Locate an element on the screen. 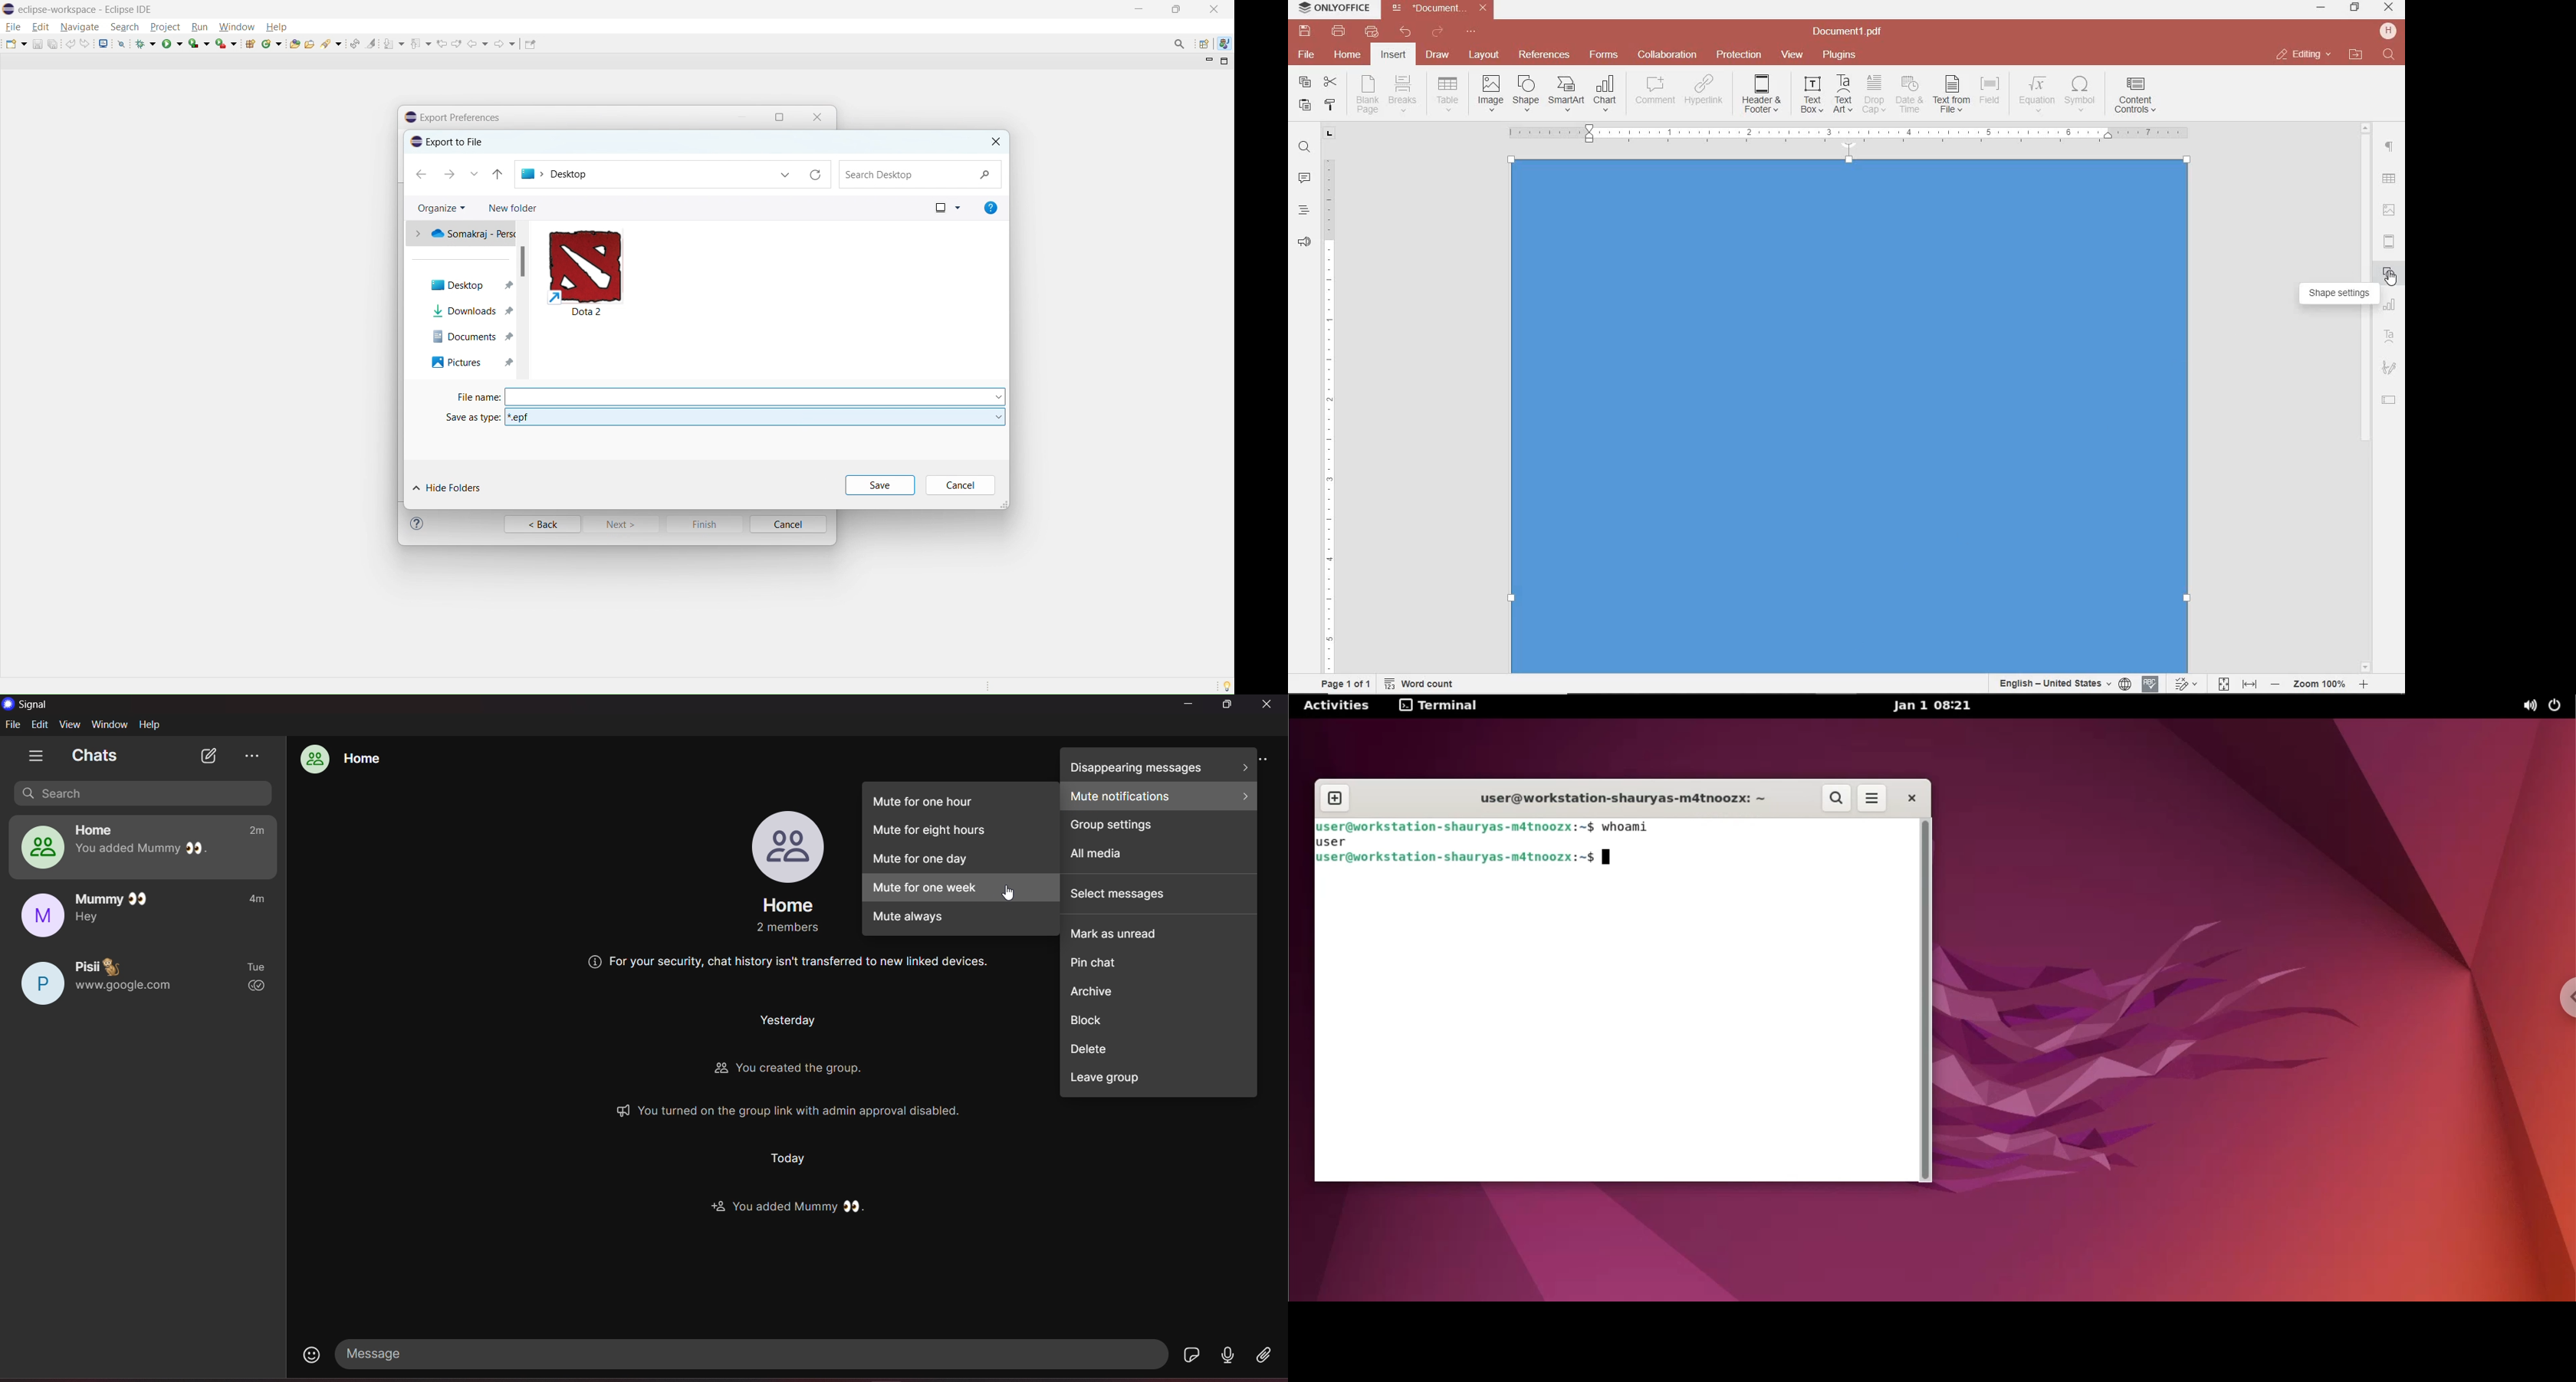  cursor is located at coordinates (2390, 279).